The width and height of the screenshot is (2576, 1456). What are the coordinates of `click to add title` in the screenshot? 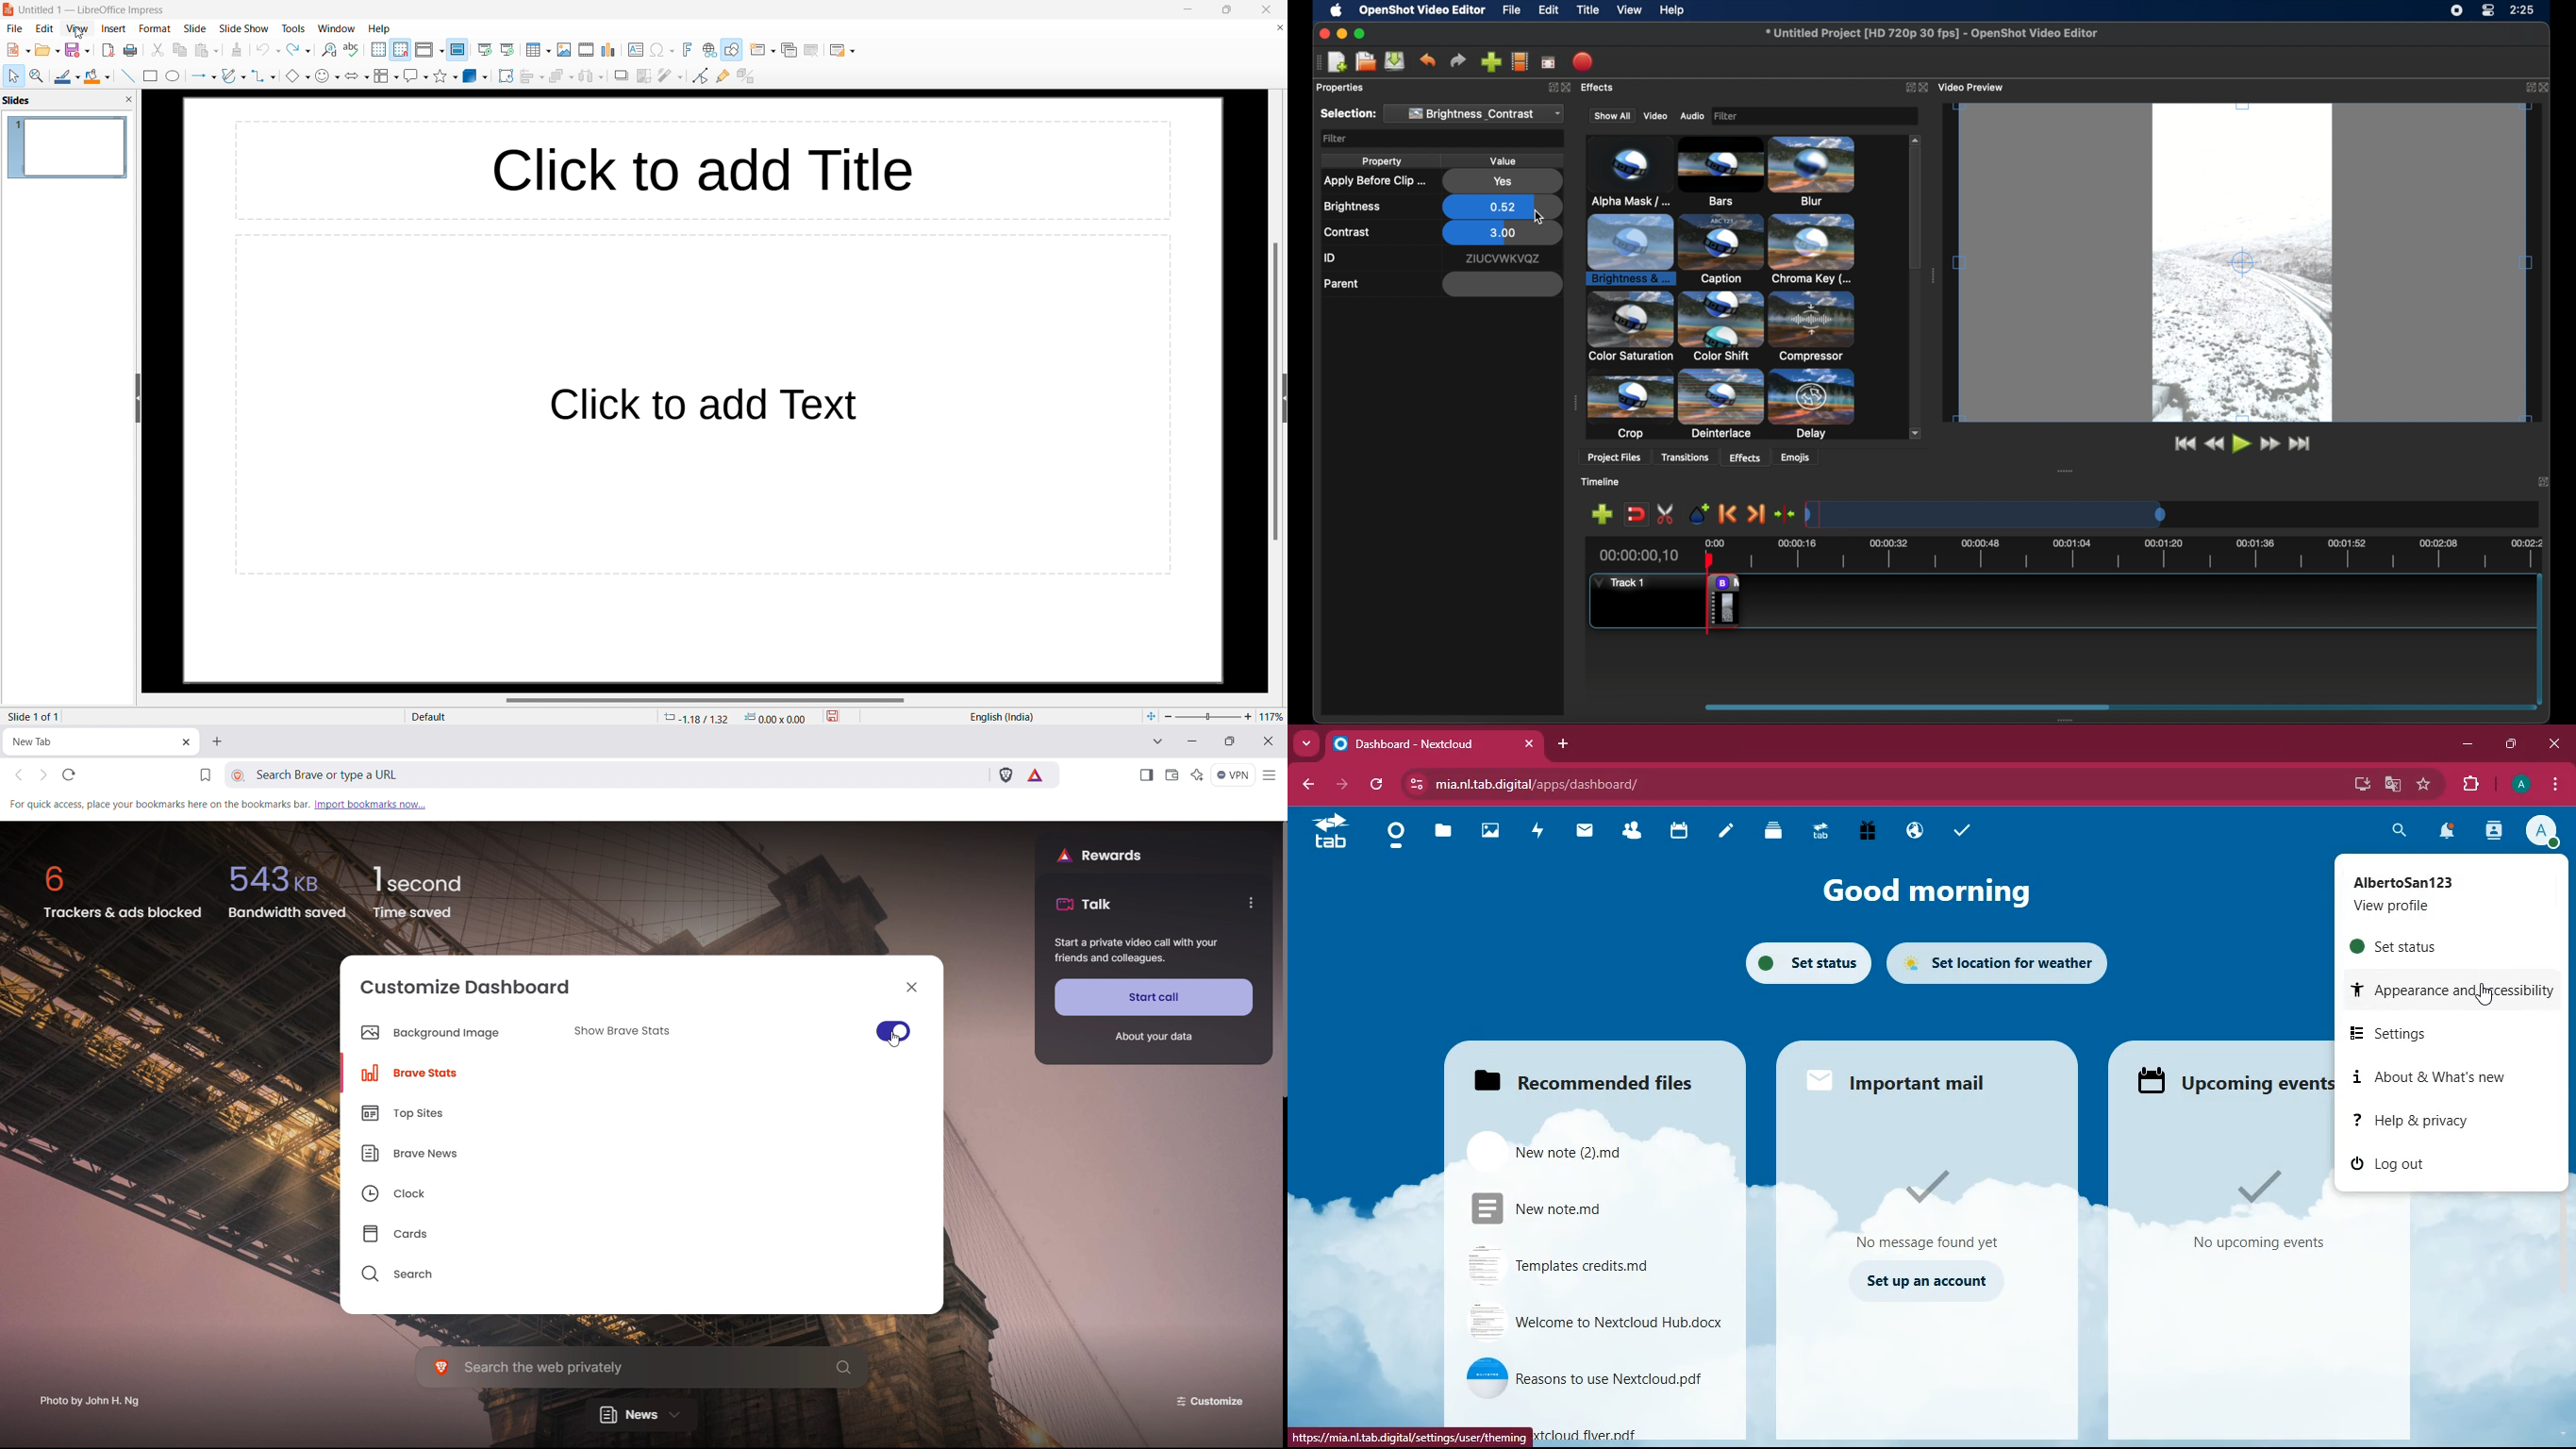 It's located at (628, 172).